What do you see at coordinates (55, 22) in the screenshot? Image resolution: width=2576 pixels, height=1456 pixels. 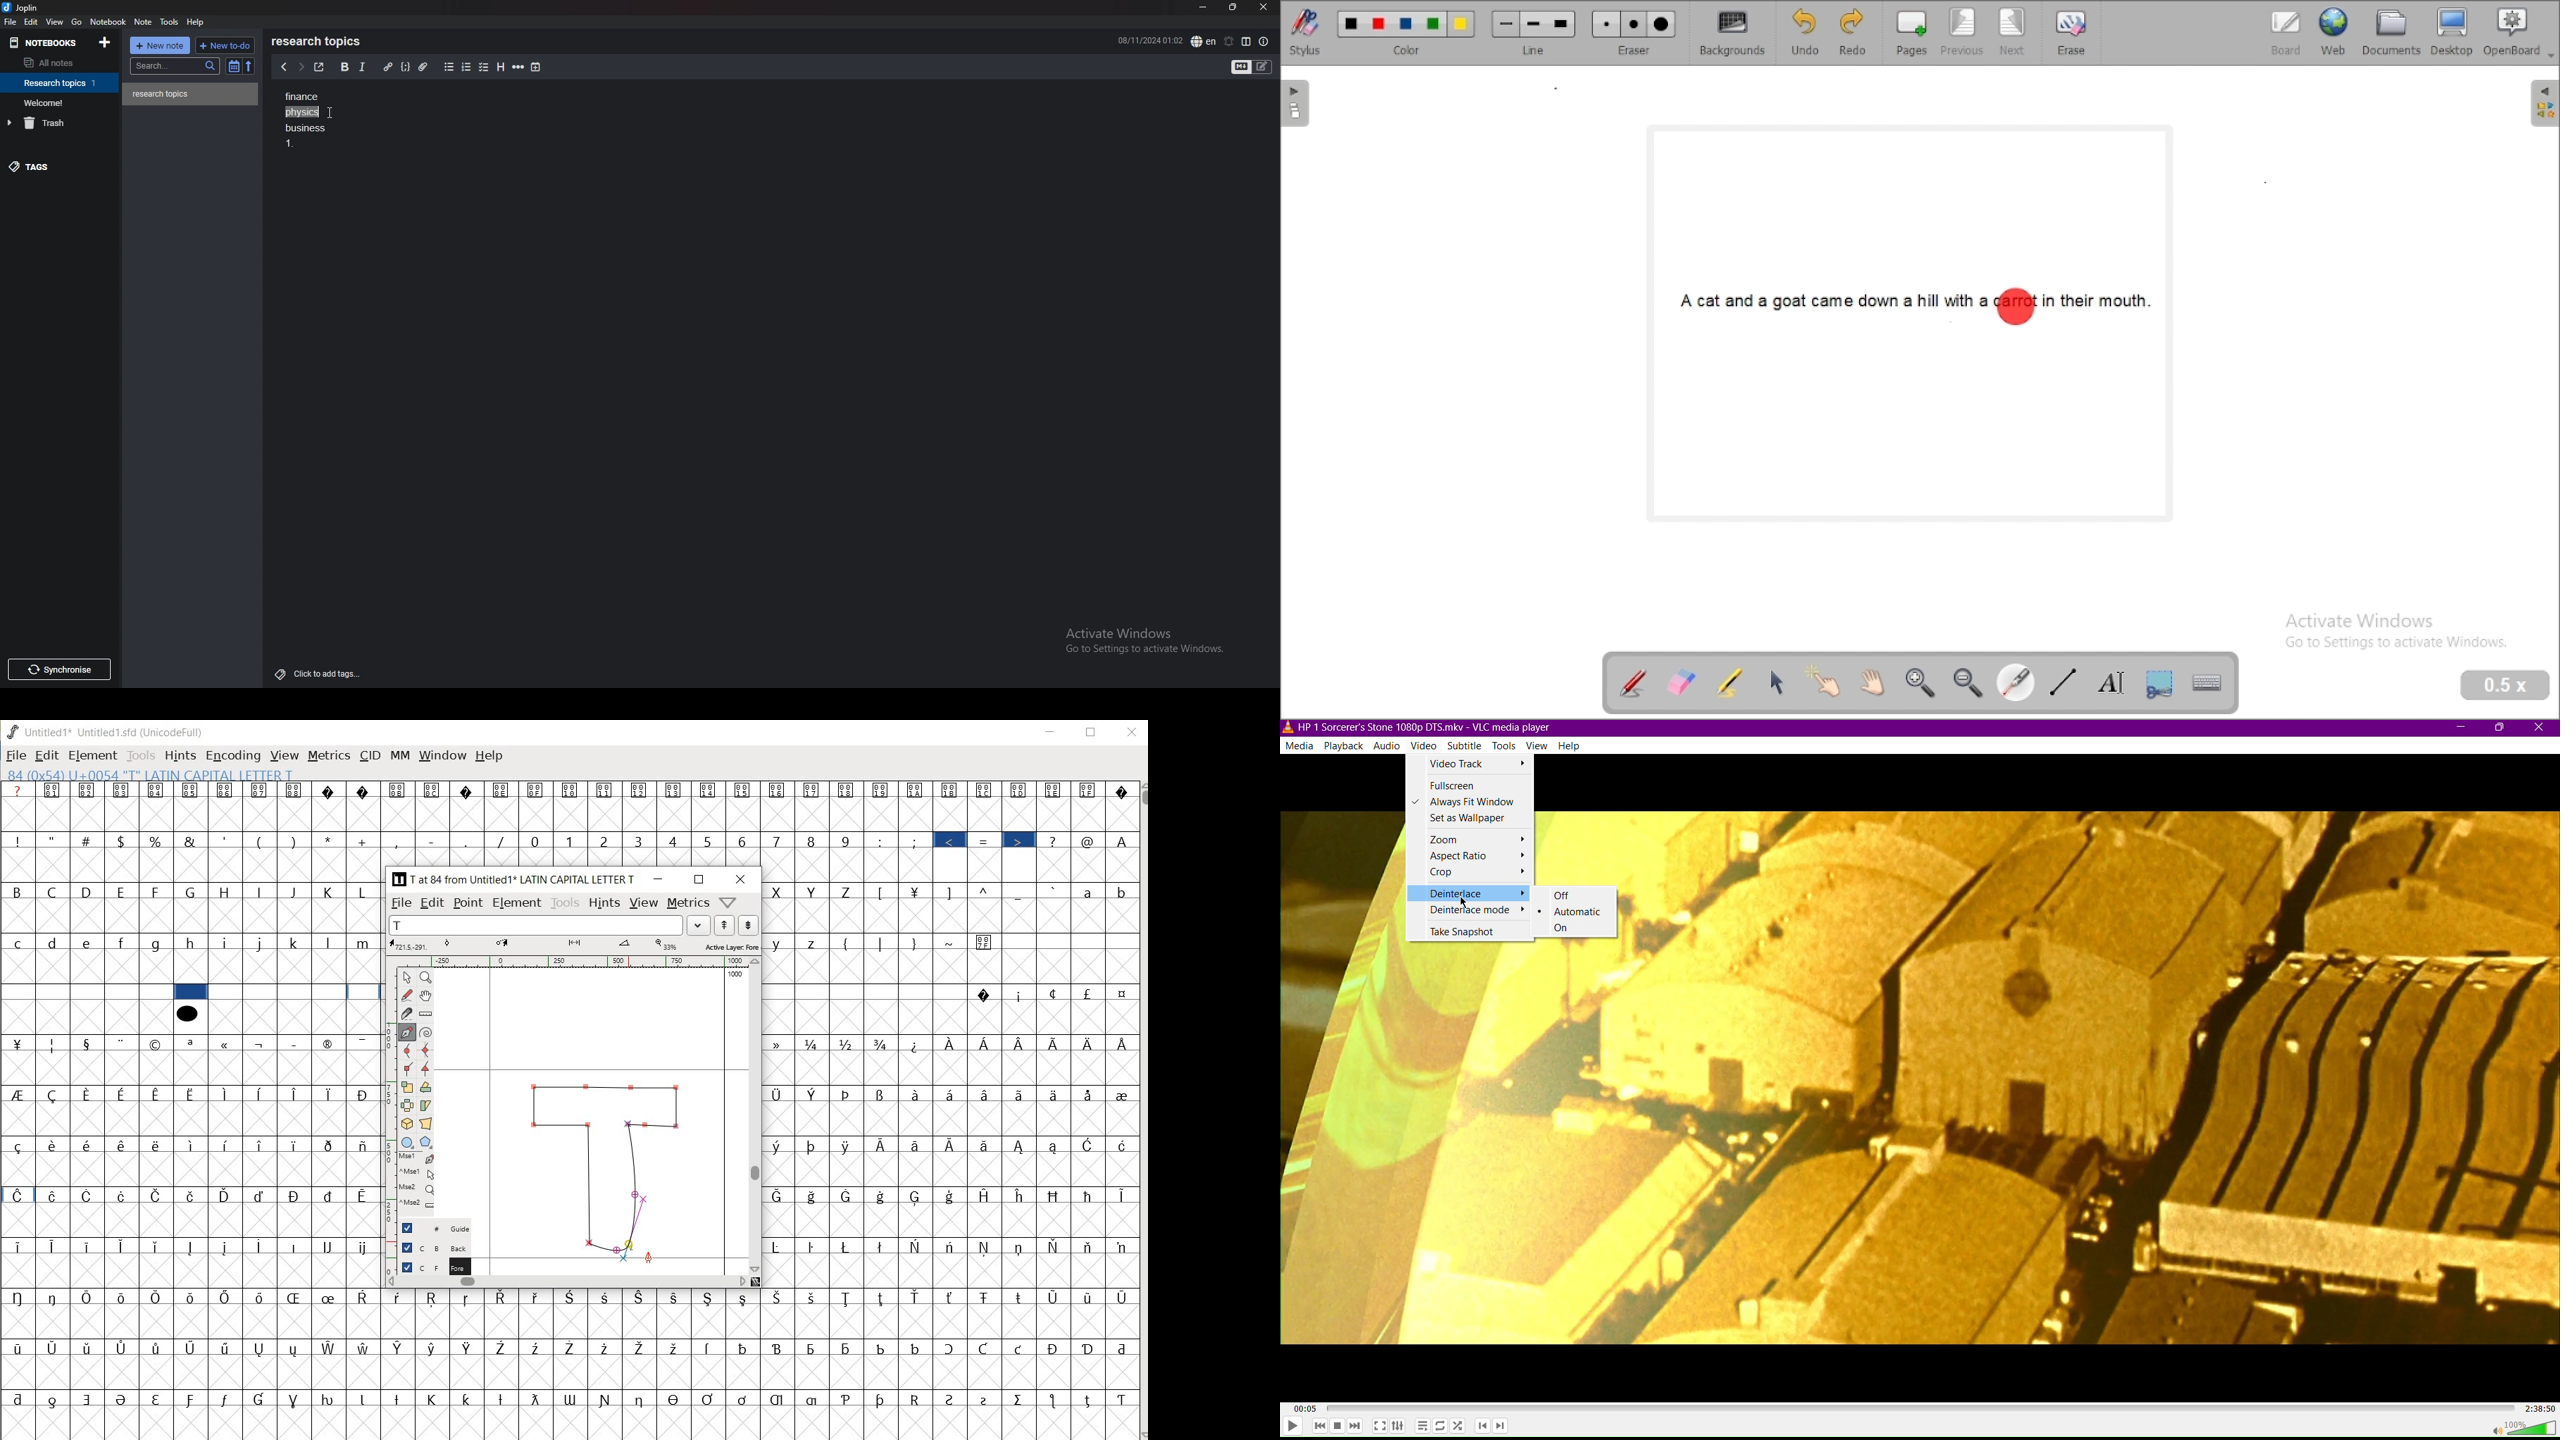 I see `view` at bounding box center [55, 22].